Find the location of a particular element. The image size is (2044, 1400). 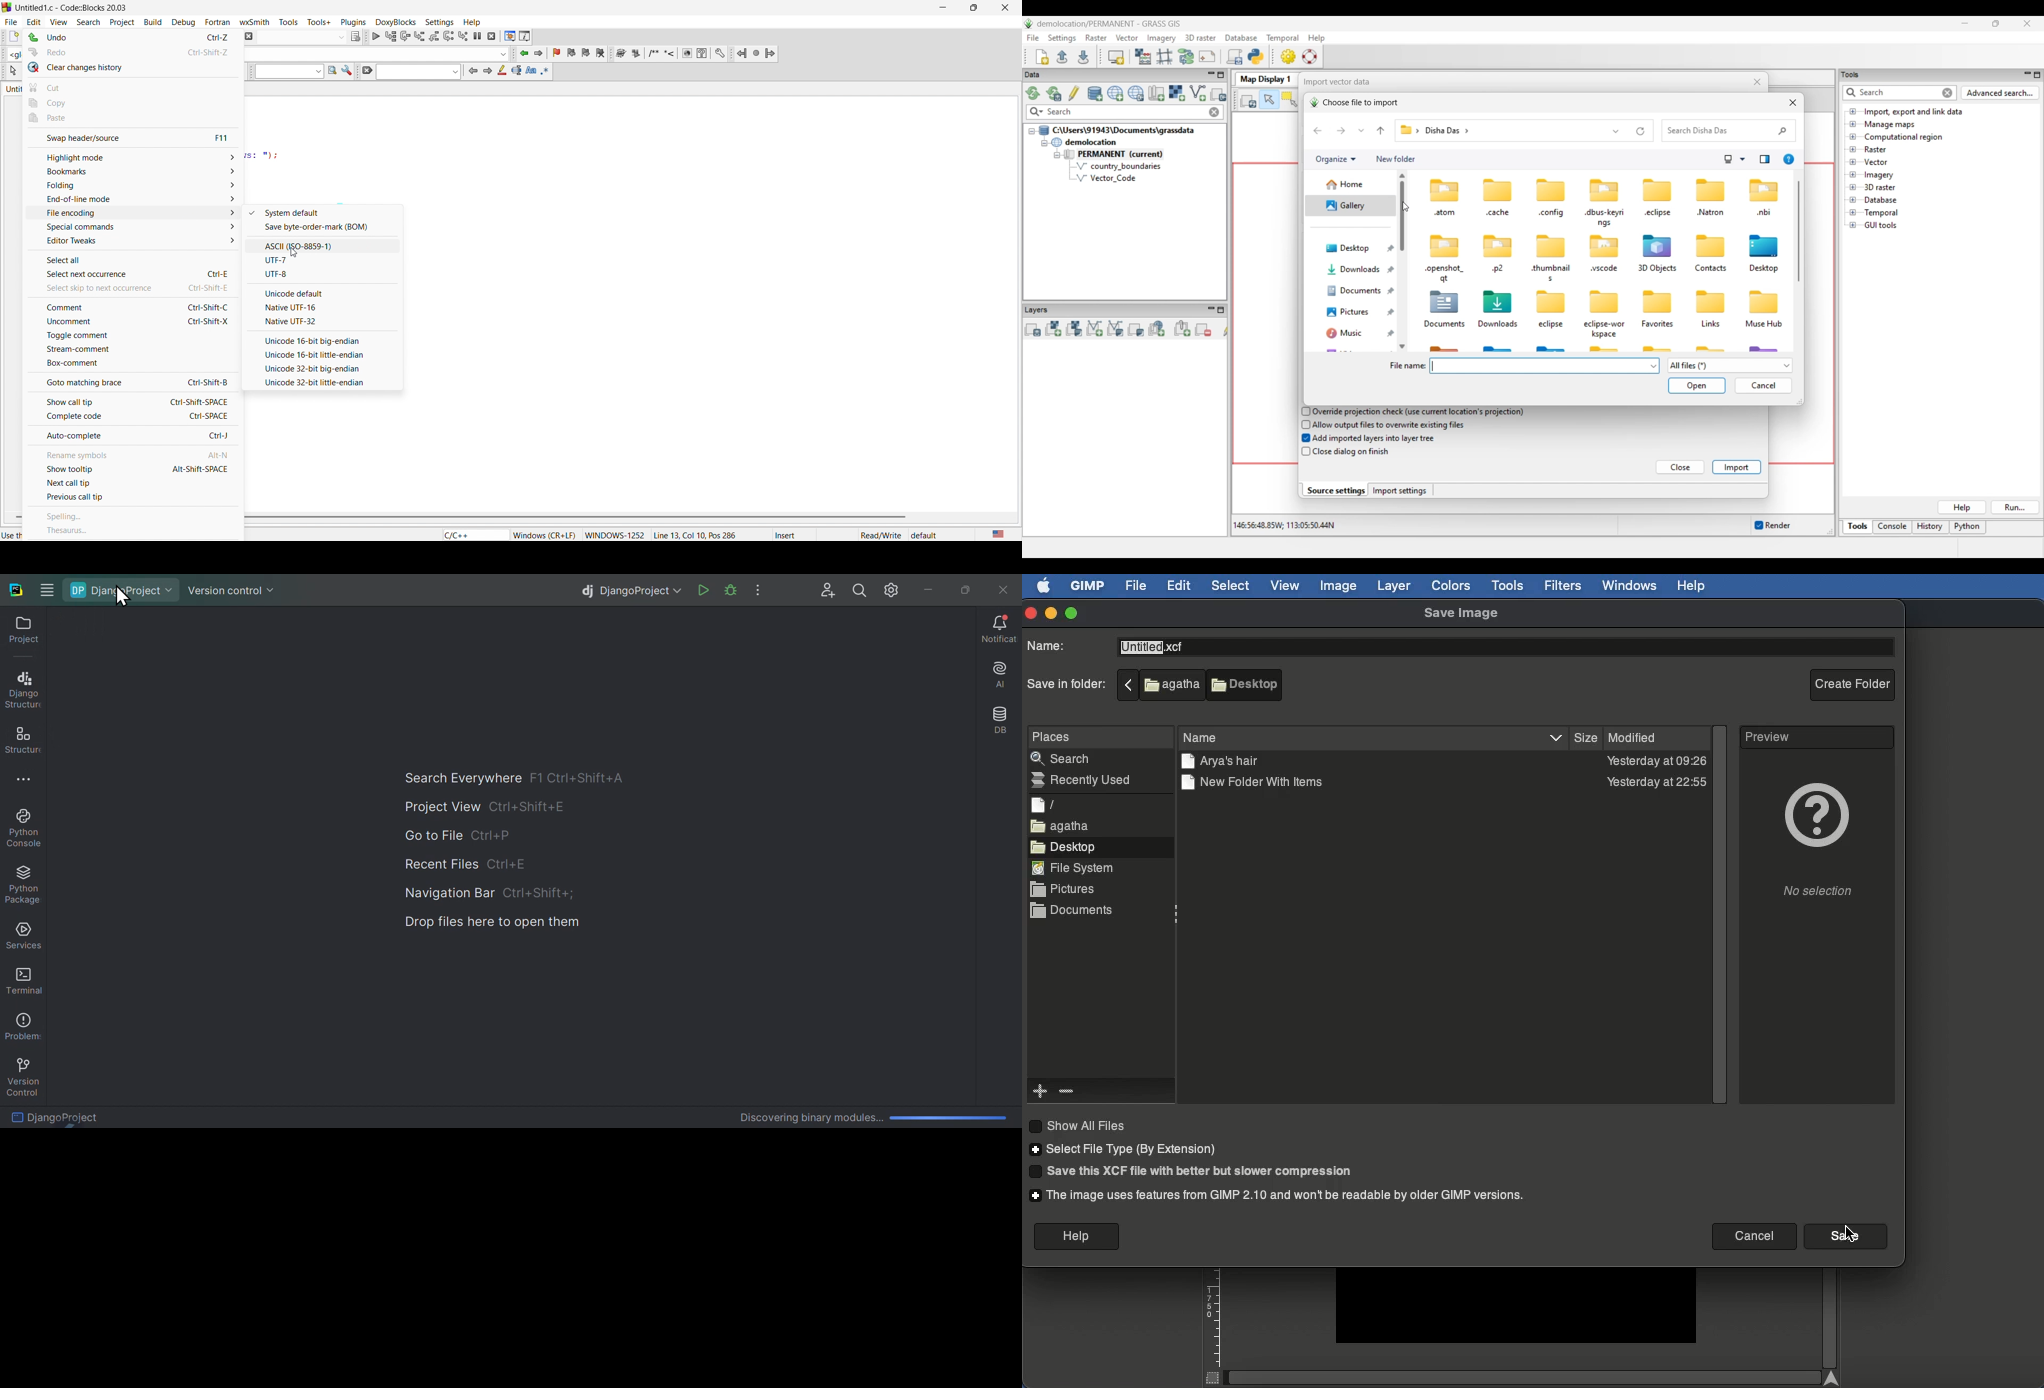

toggle comment is located at coordinates (130, 340).